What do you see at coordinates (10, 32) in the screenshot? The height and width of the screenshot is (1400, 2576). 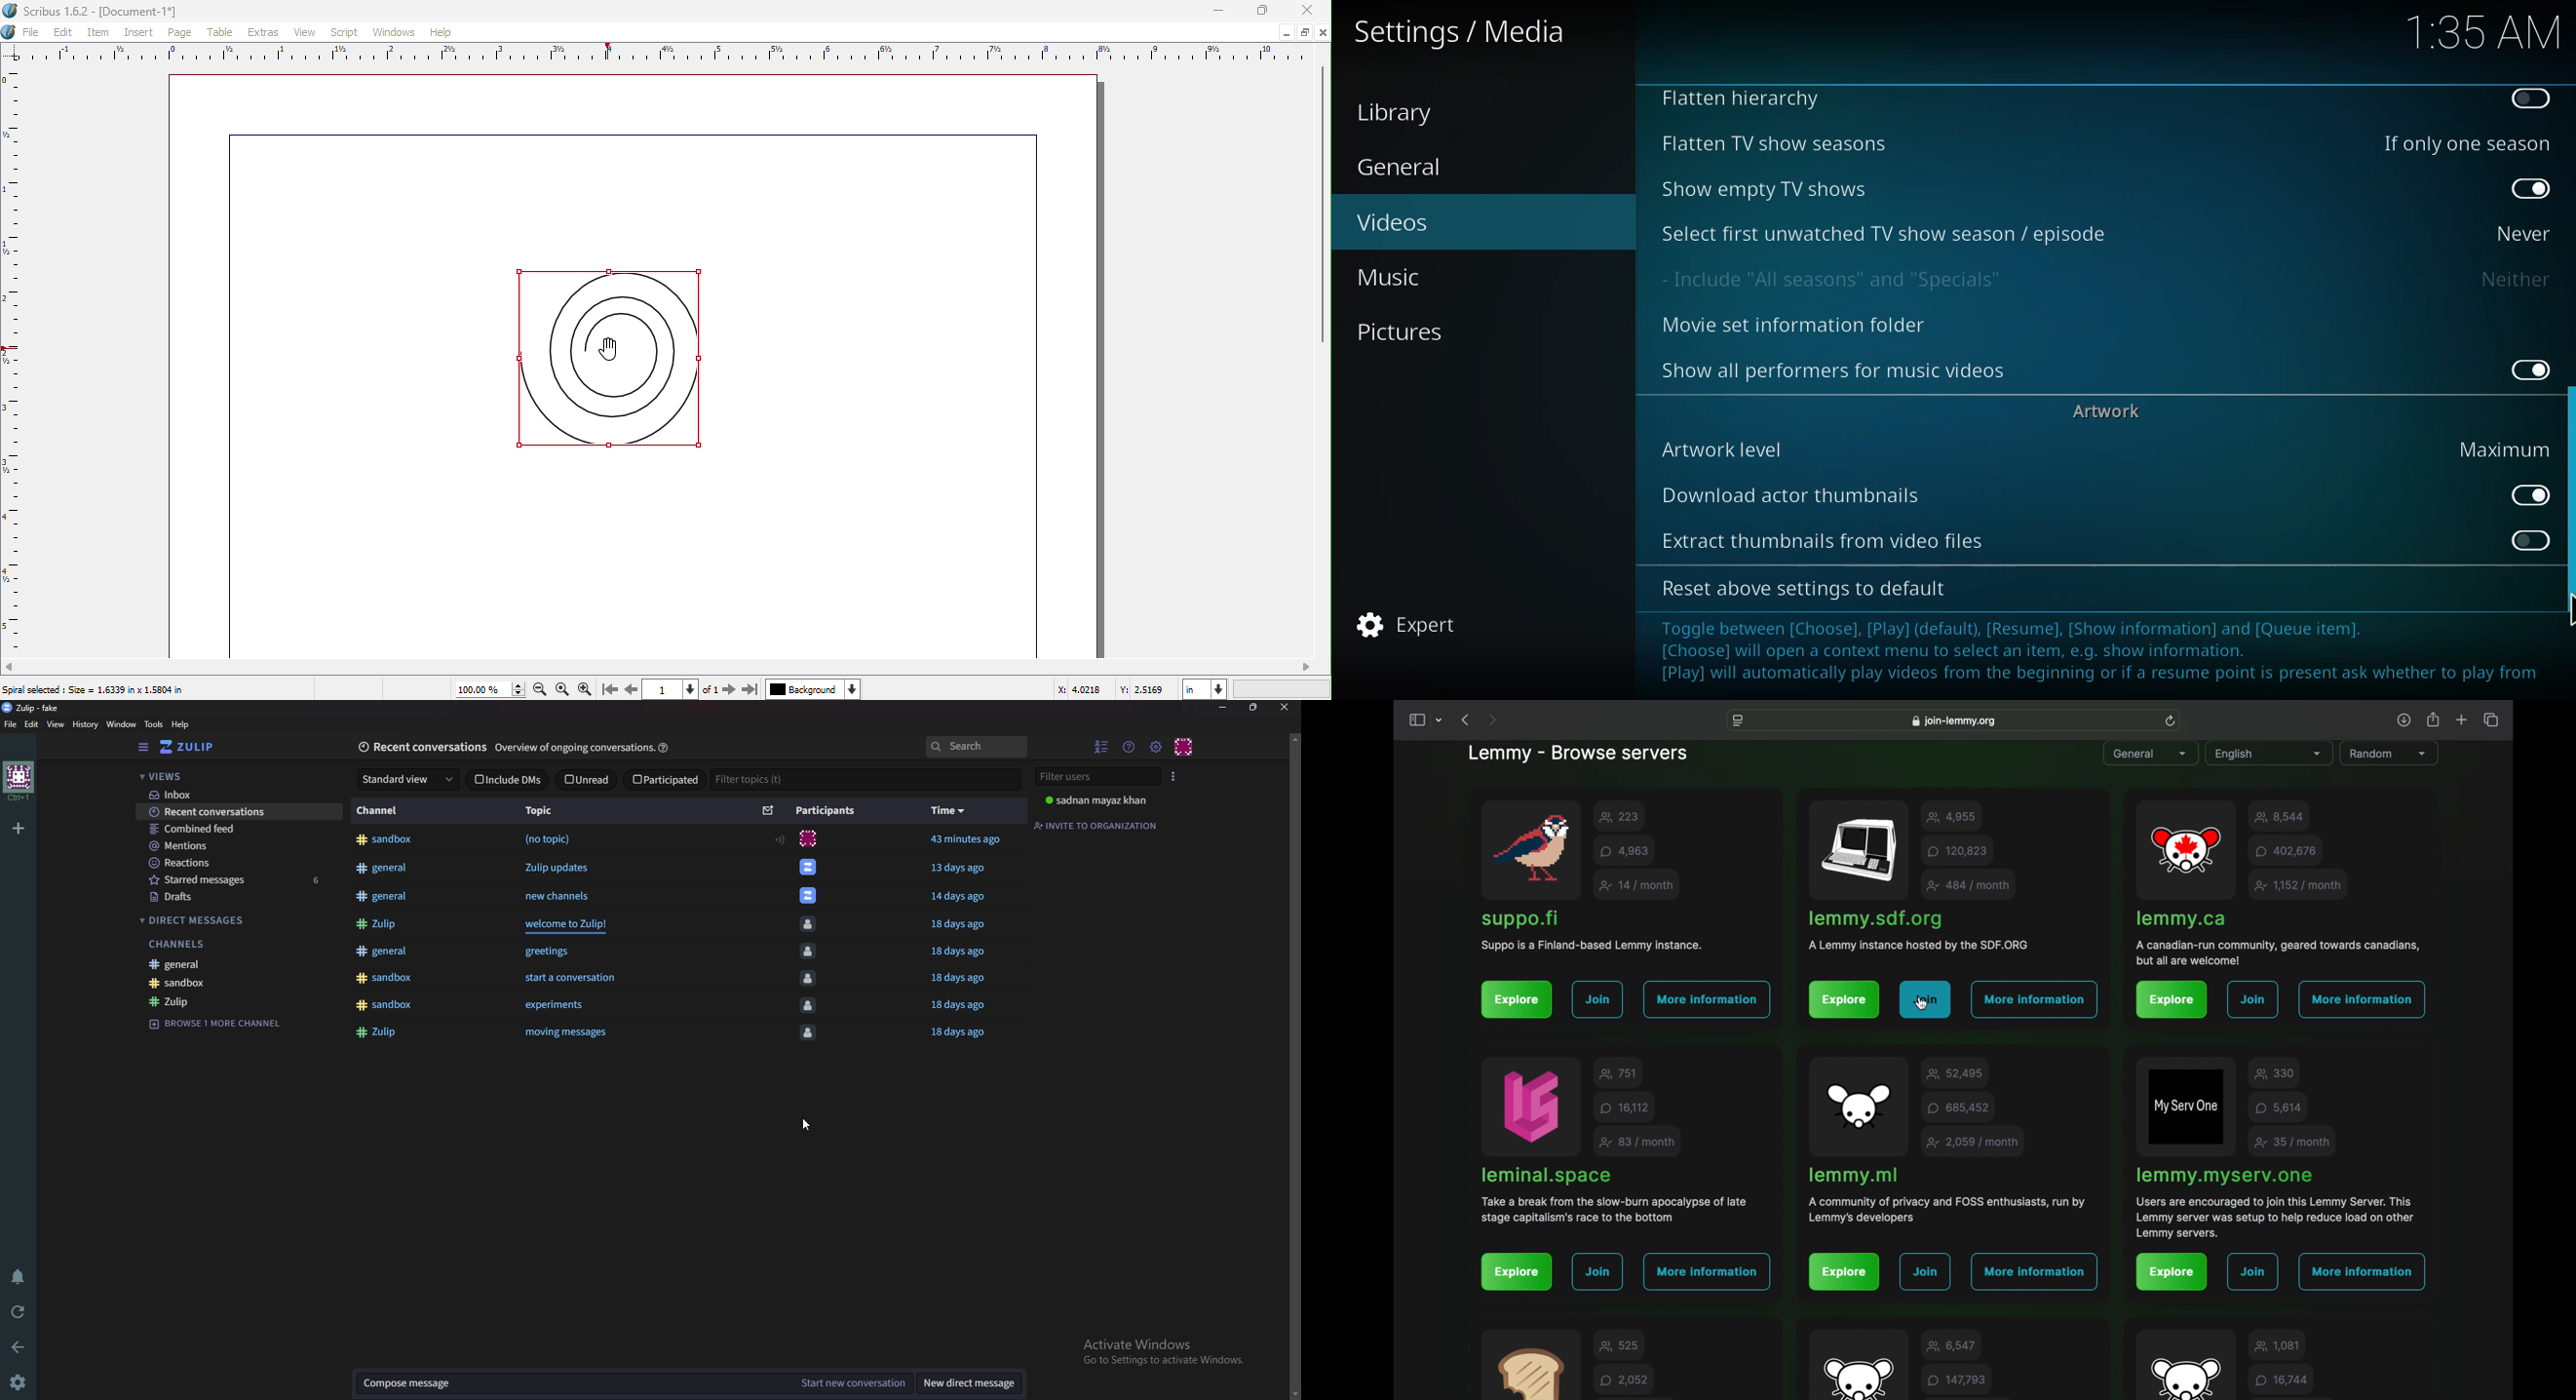 I see `Icon` at bounding box center [10, 32].